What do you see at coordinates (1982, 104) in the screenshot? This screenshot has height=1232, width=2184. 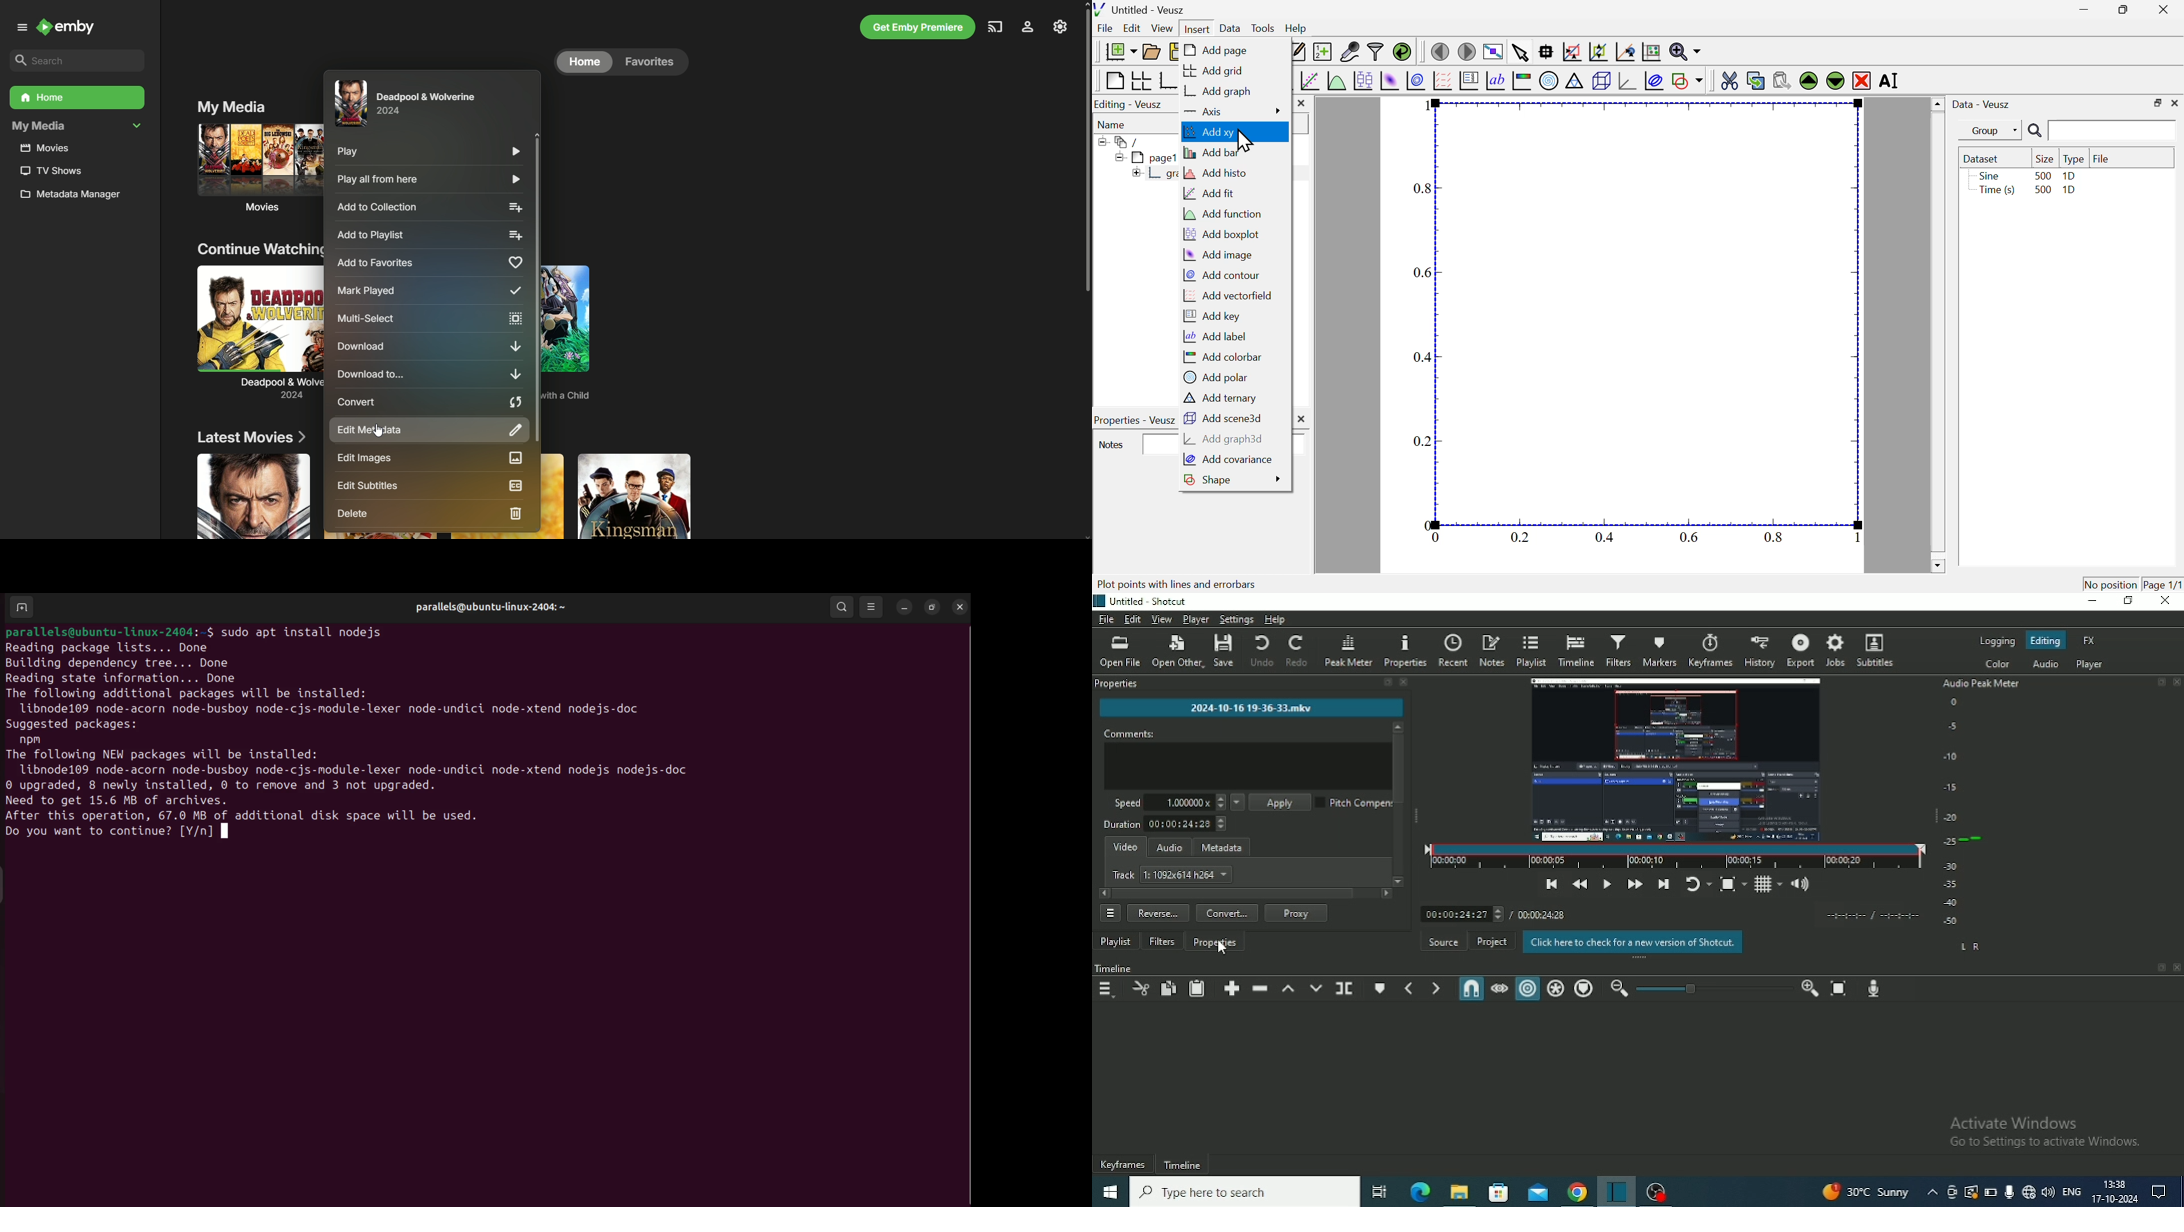 I see `data veusz` at bounding box center [1982, 104].